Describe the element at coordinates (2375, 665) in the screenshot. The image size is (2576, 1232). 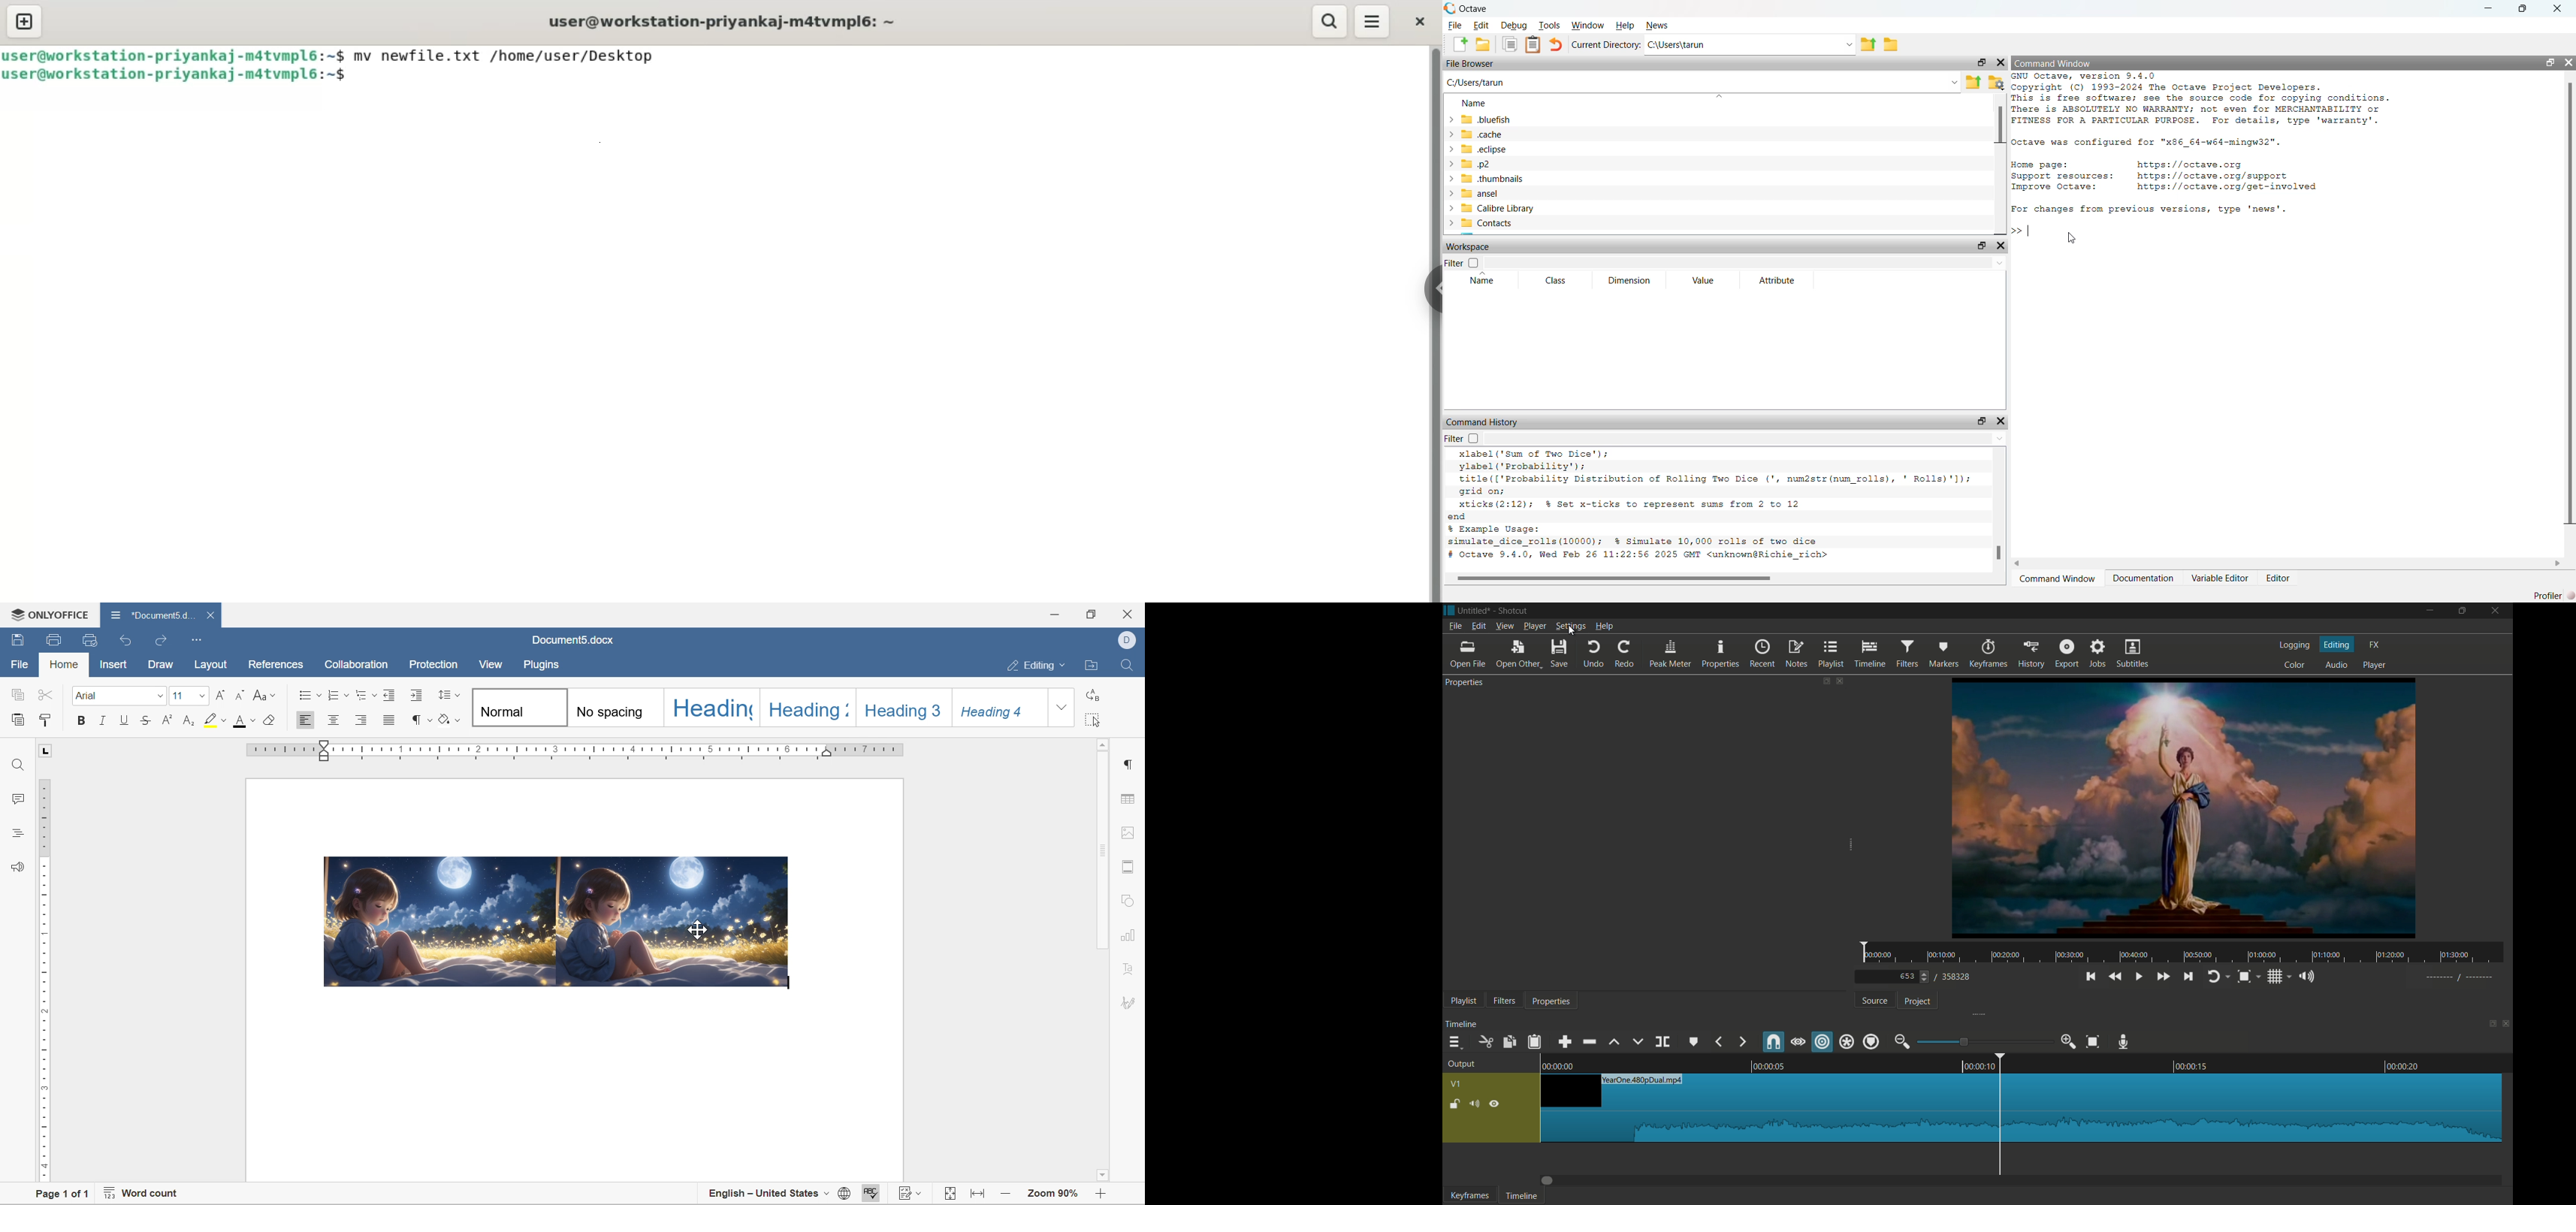
I see `player` at that location.